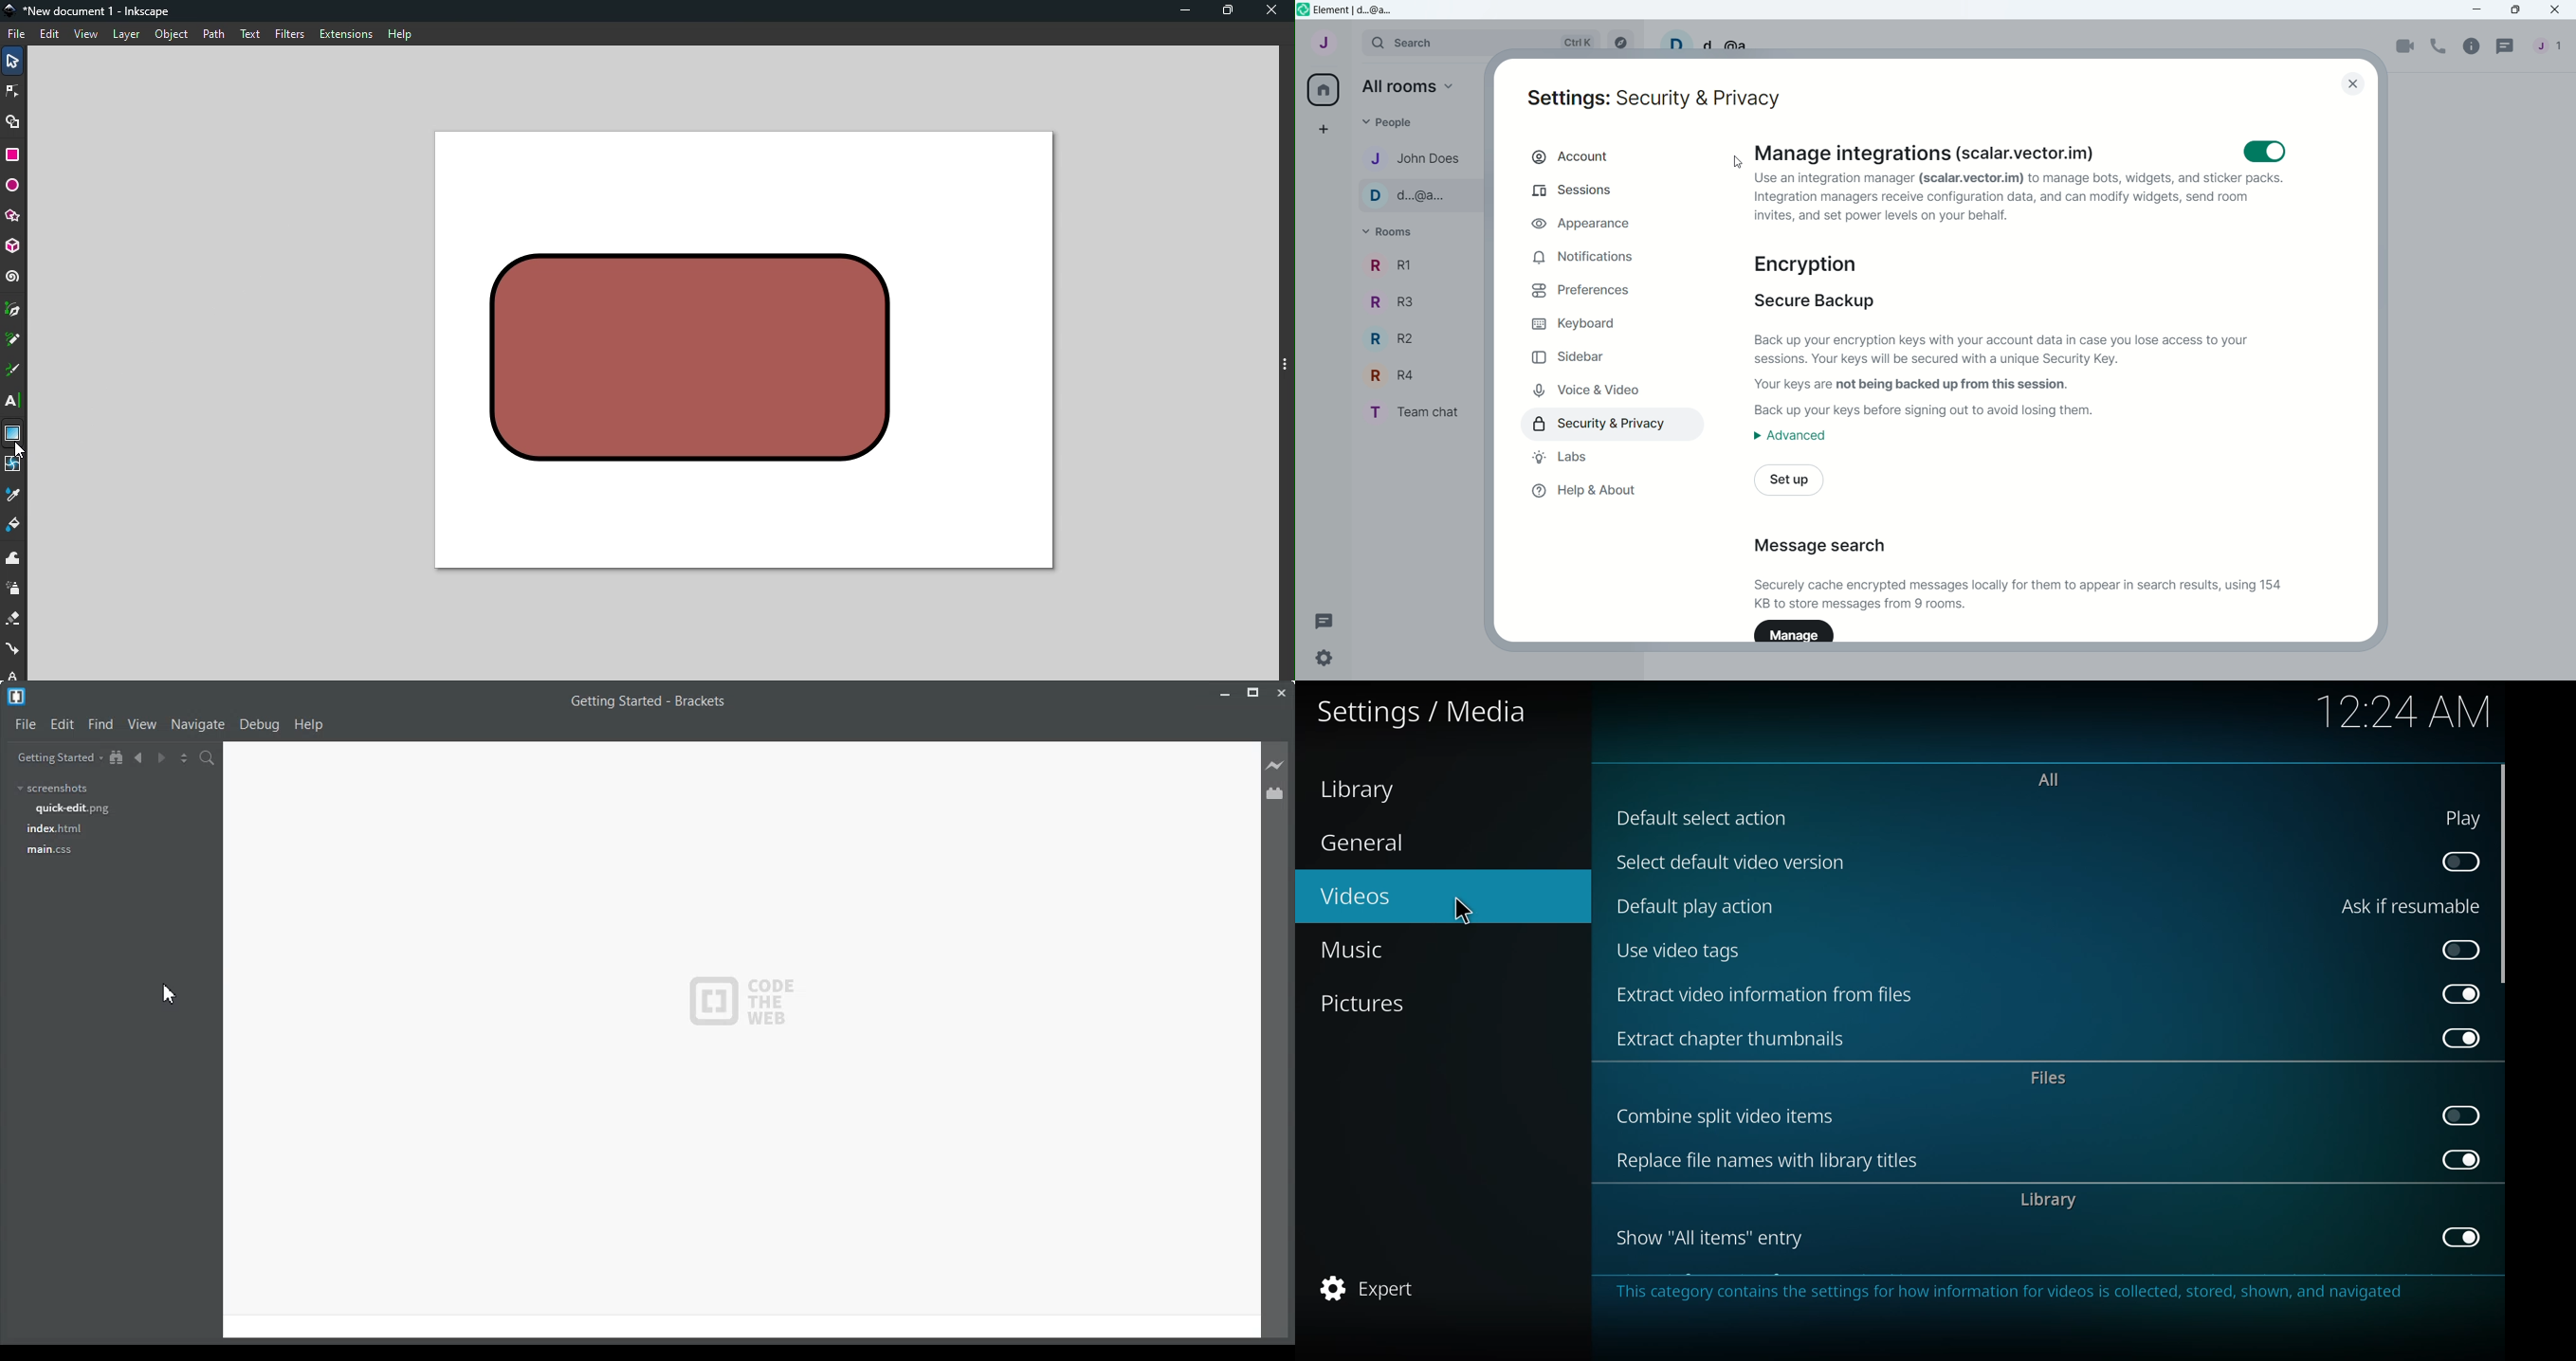 The height and width of the screenshot is (1372, 2576). I want to click on videos, so click(1356, 897).